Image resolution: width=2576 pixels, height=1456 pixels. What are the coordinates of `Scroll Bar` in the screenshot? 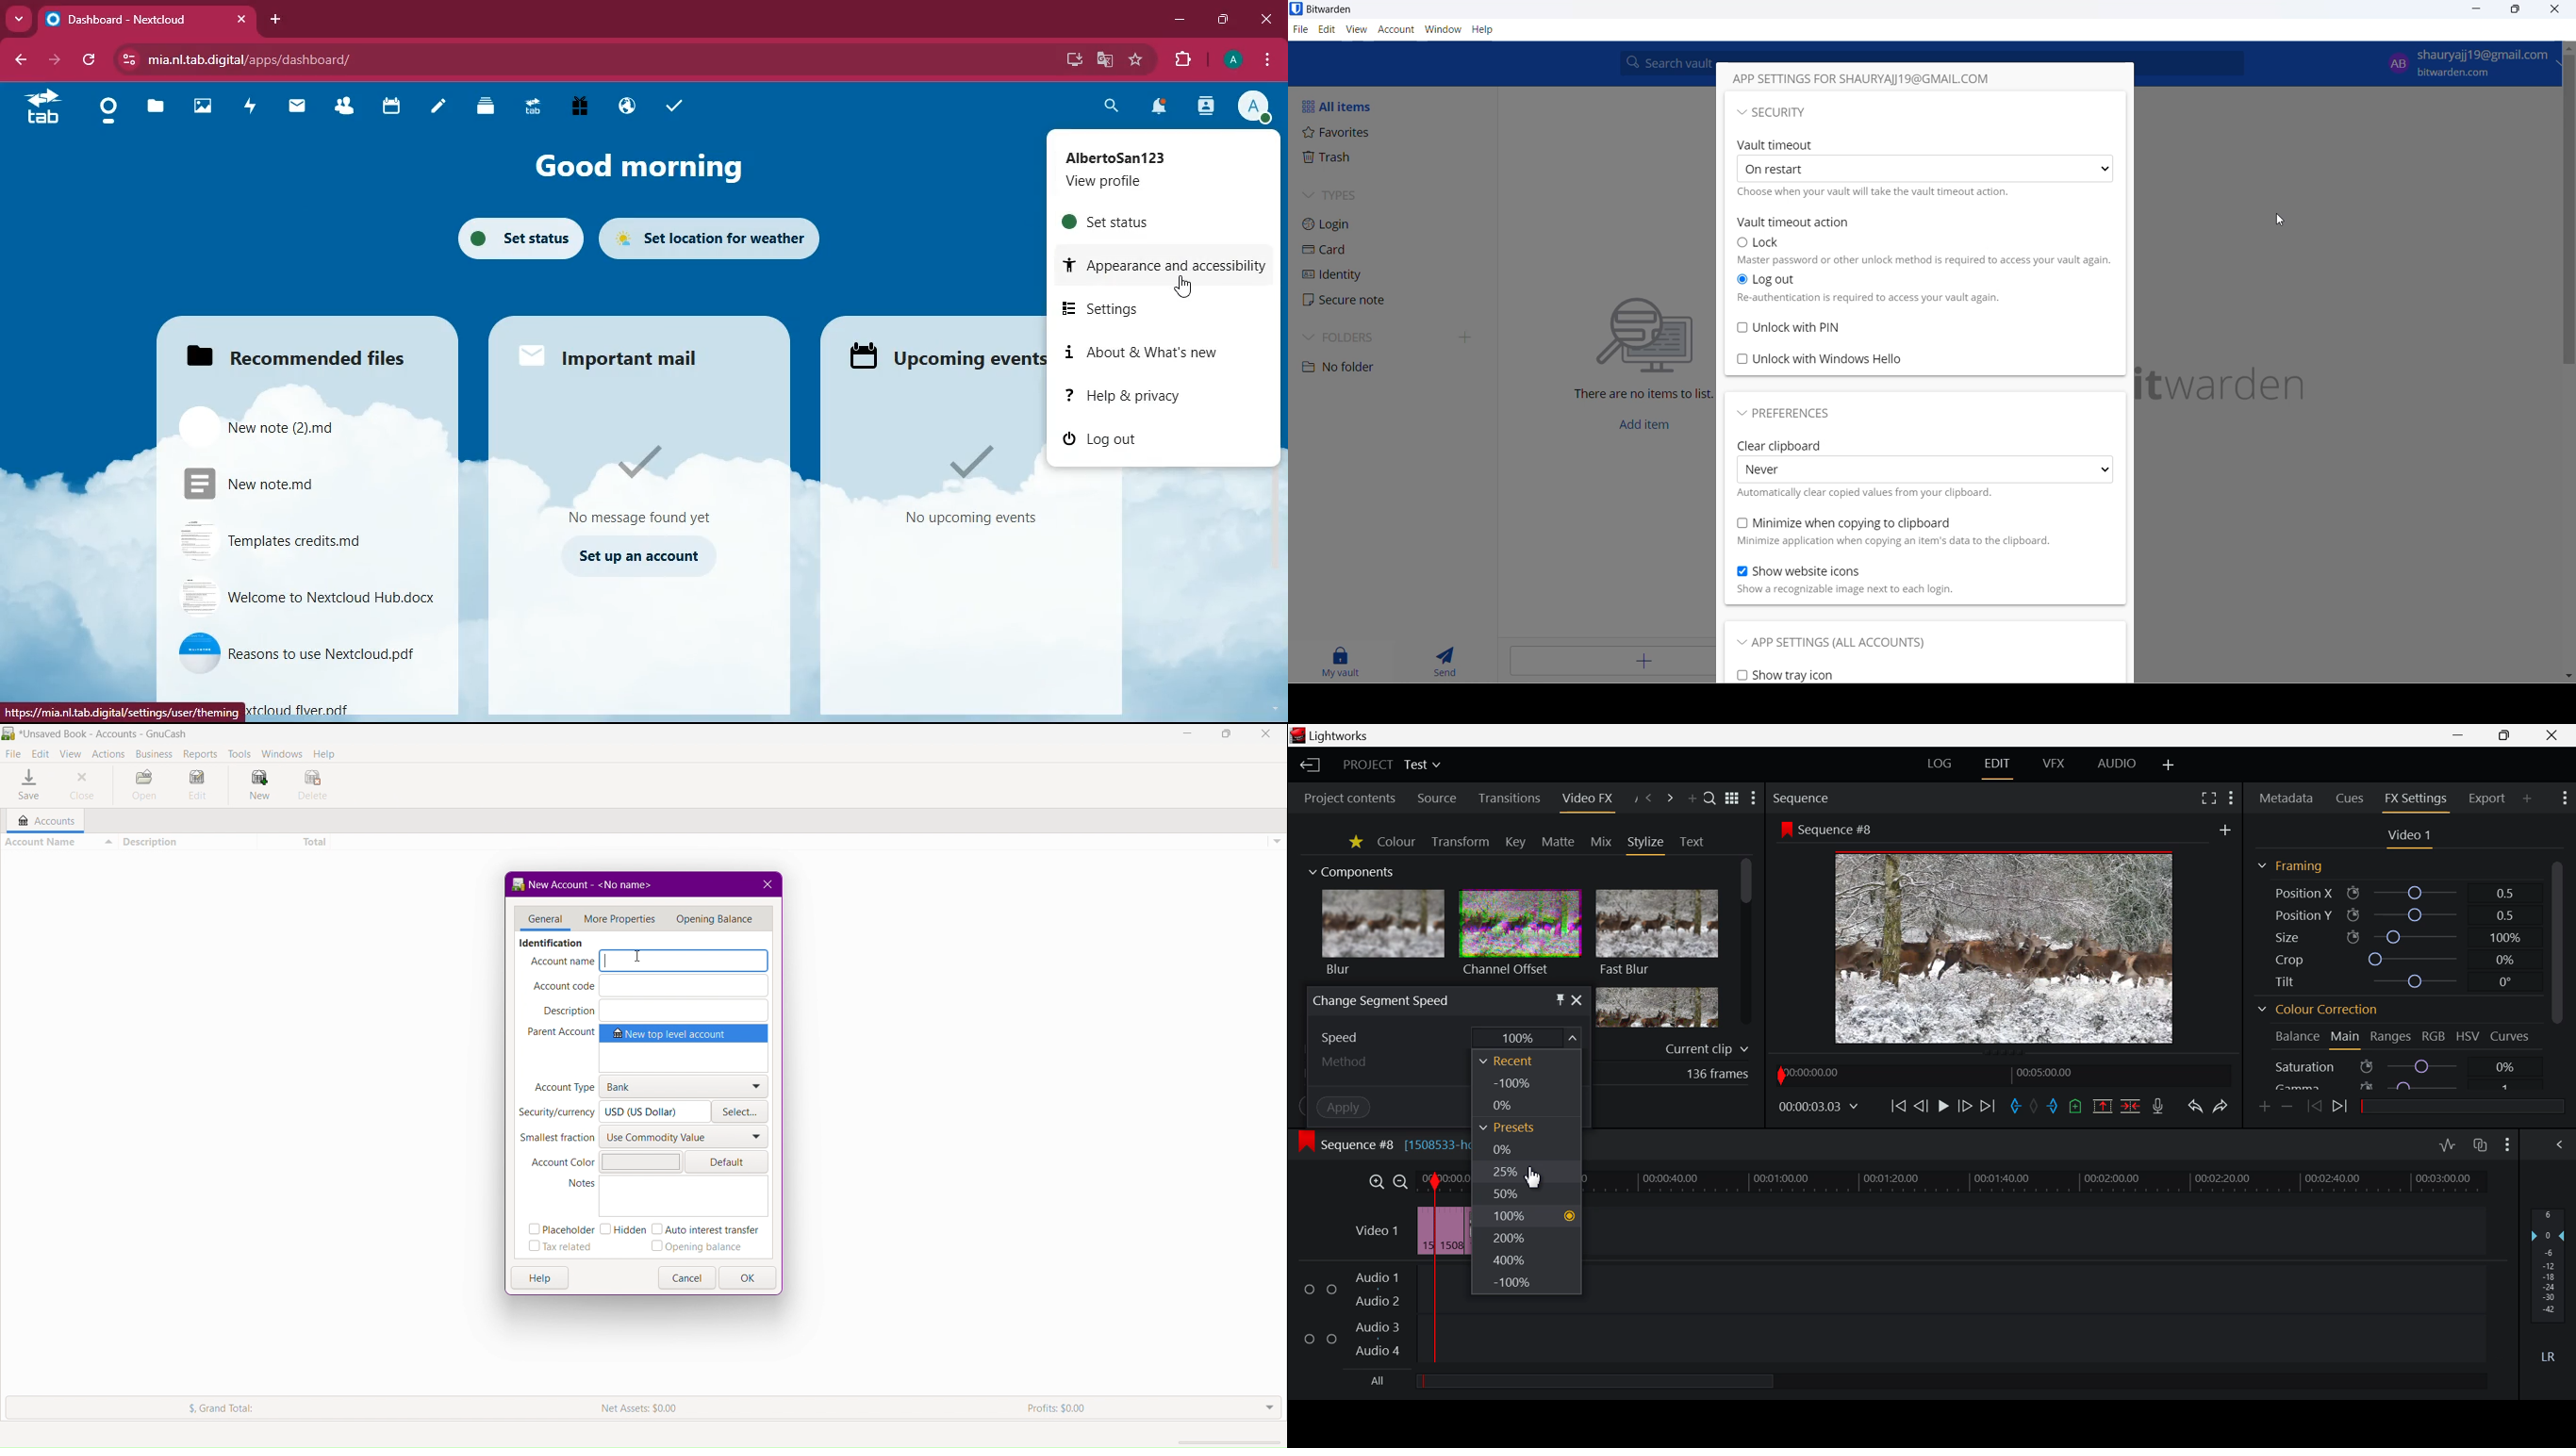 It's located at (2557, 971).